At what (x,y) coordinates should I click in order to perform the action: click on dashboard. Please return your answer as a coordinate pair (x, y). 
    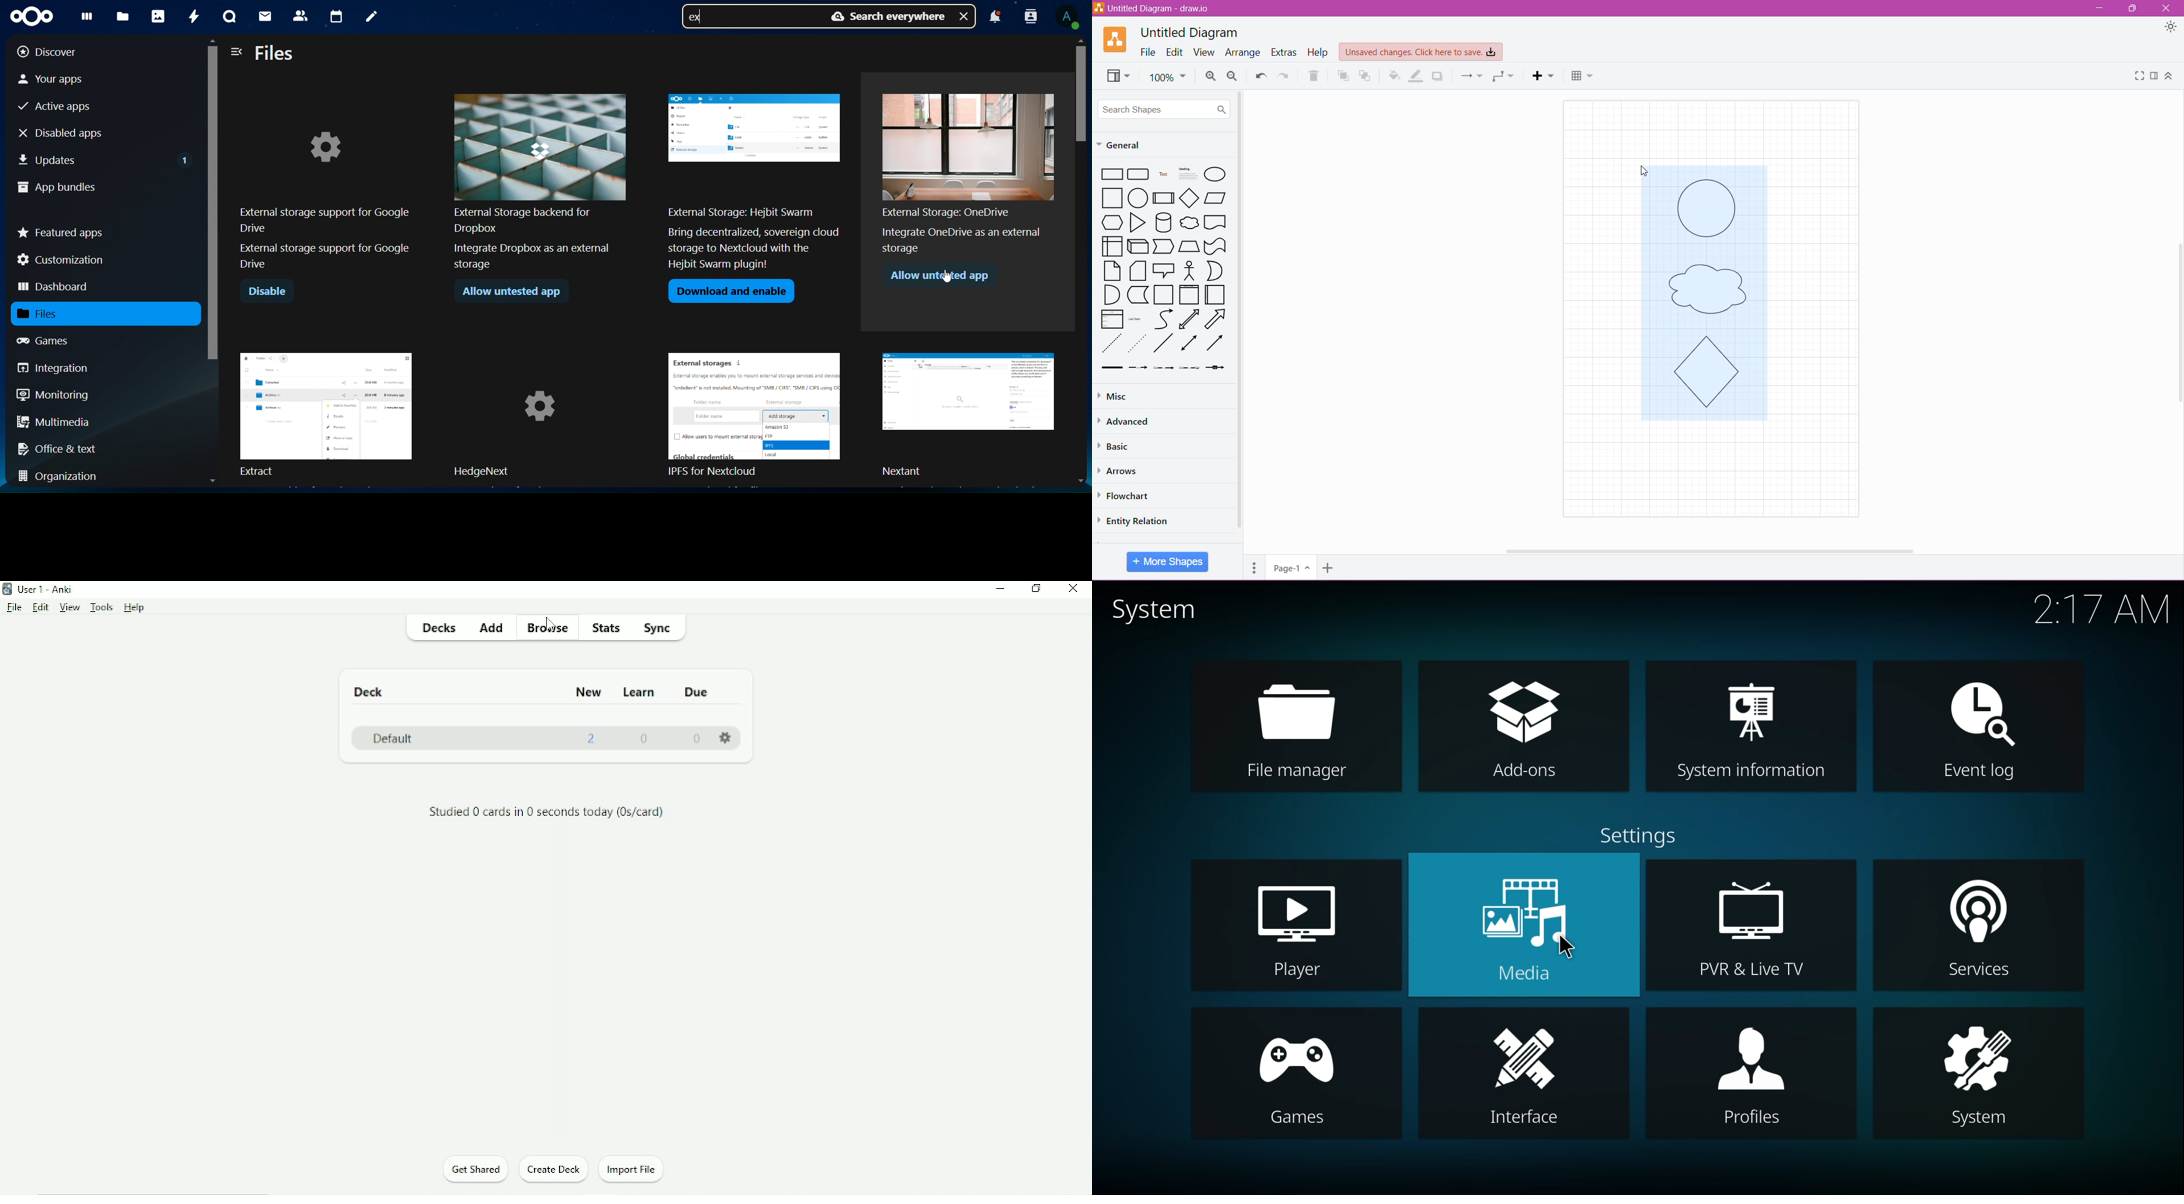
    Looking at the image, I should click on (87, 19).